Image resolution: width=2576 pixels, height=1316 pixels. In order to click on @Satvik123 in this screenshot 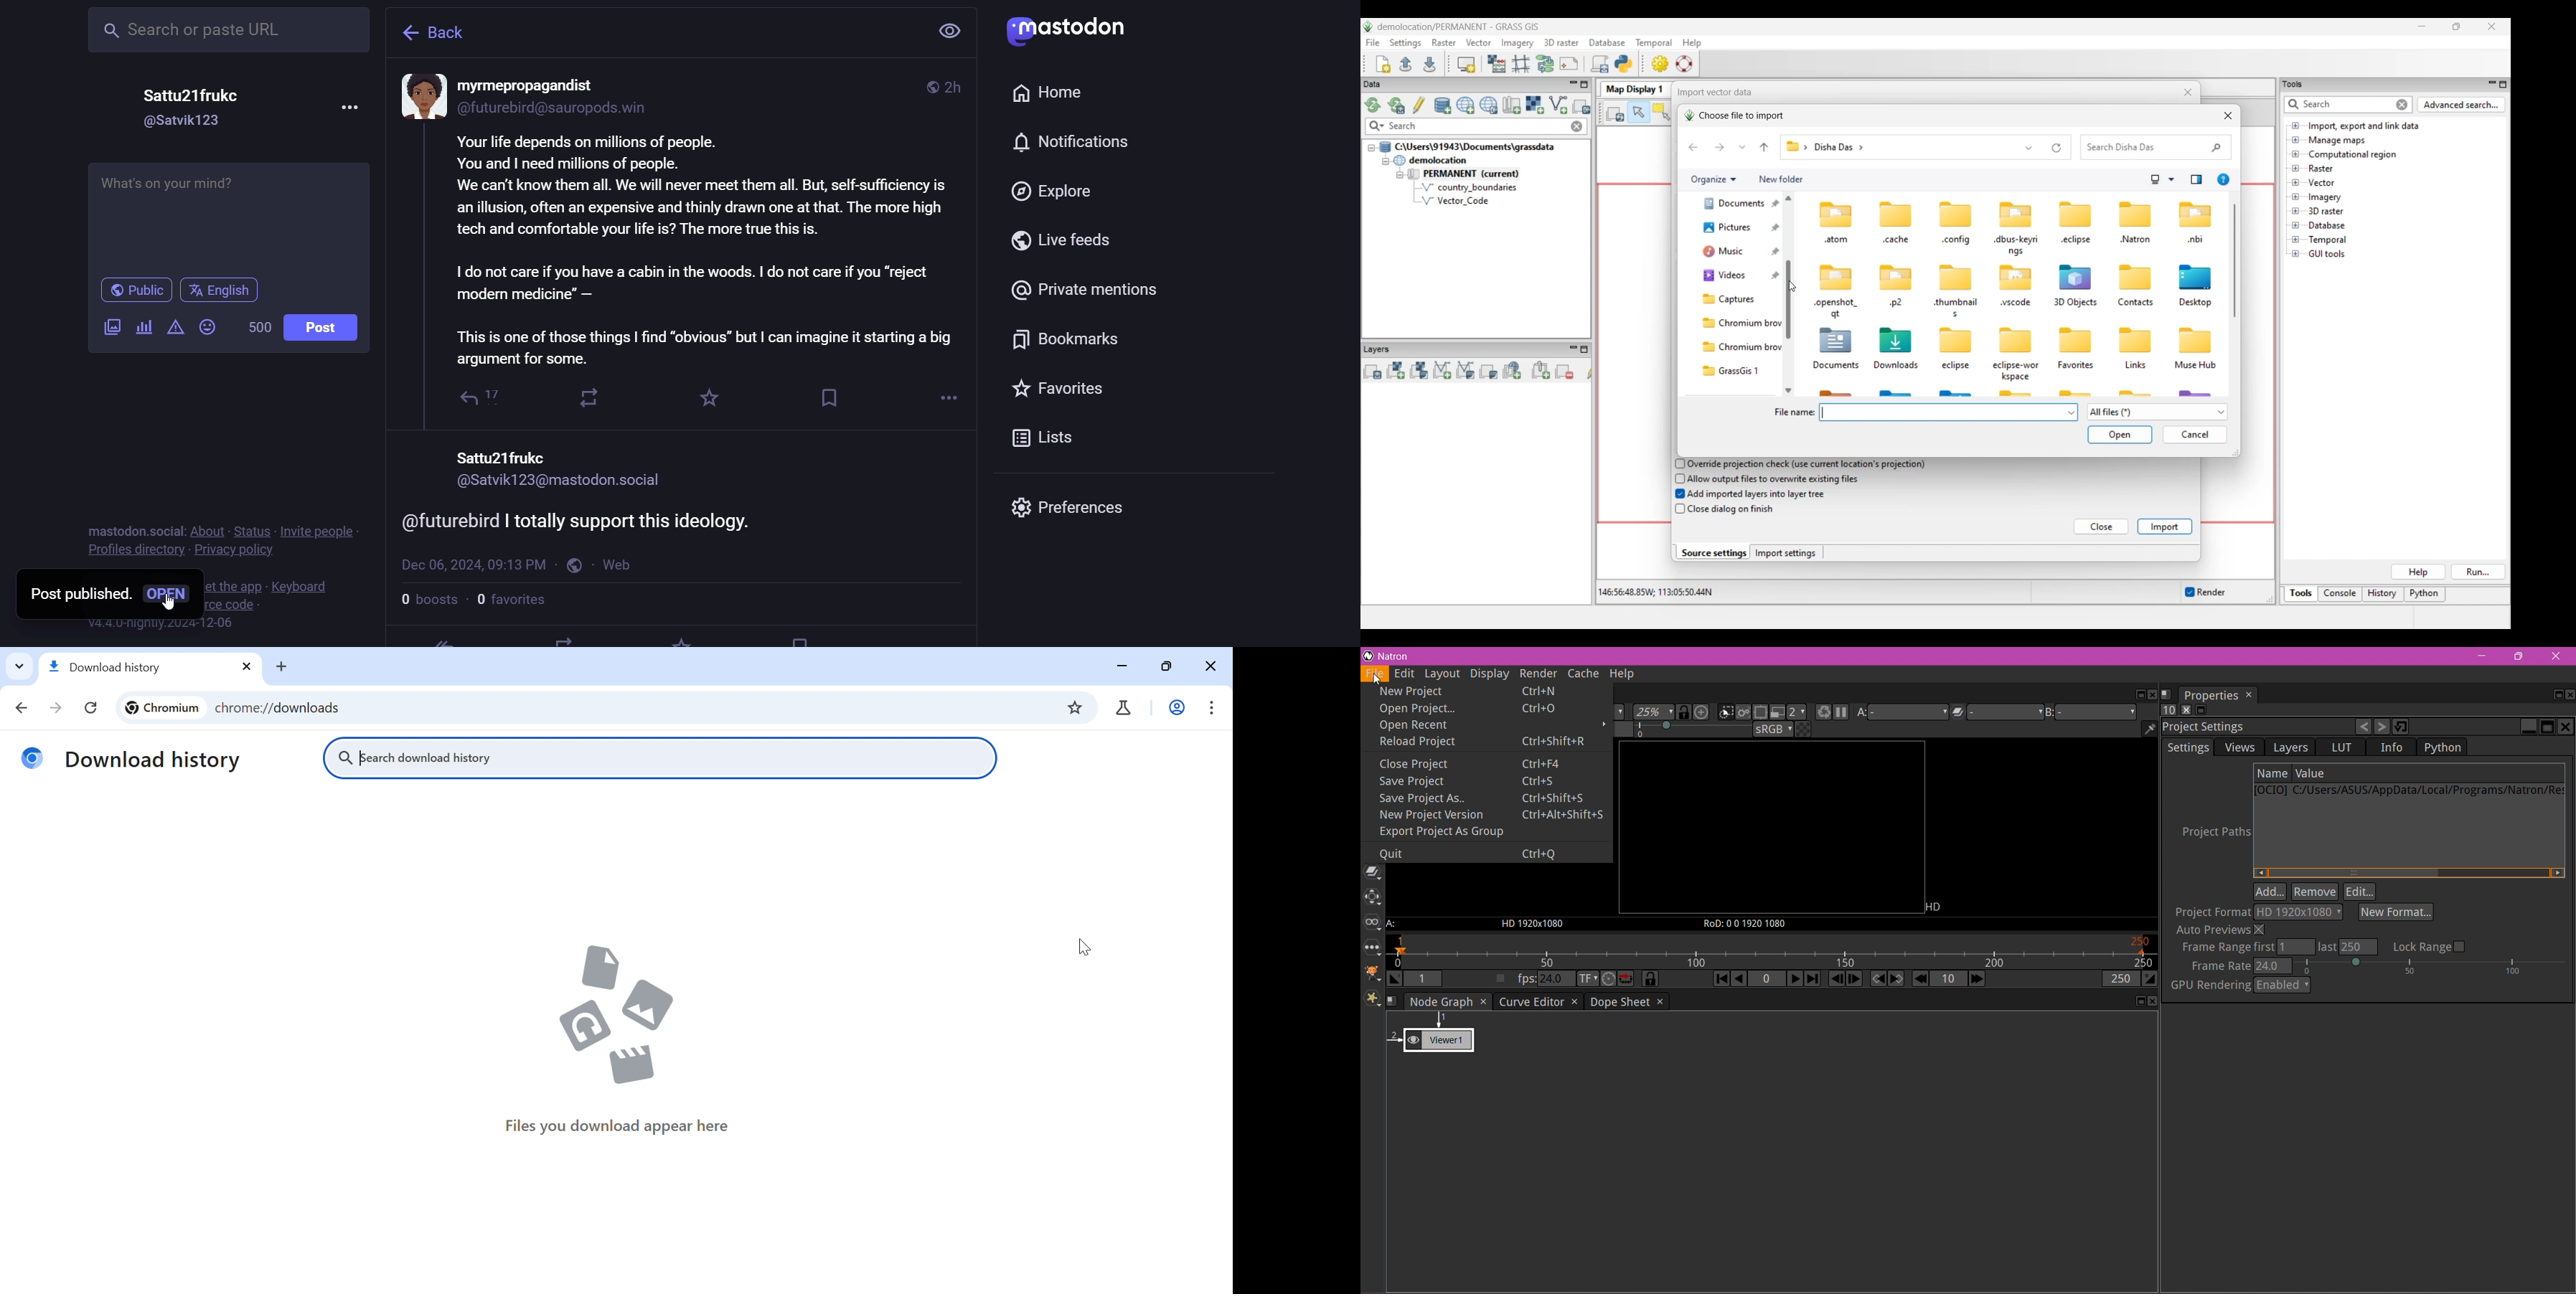, I will do `click(184, 121)`.